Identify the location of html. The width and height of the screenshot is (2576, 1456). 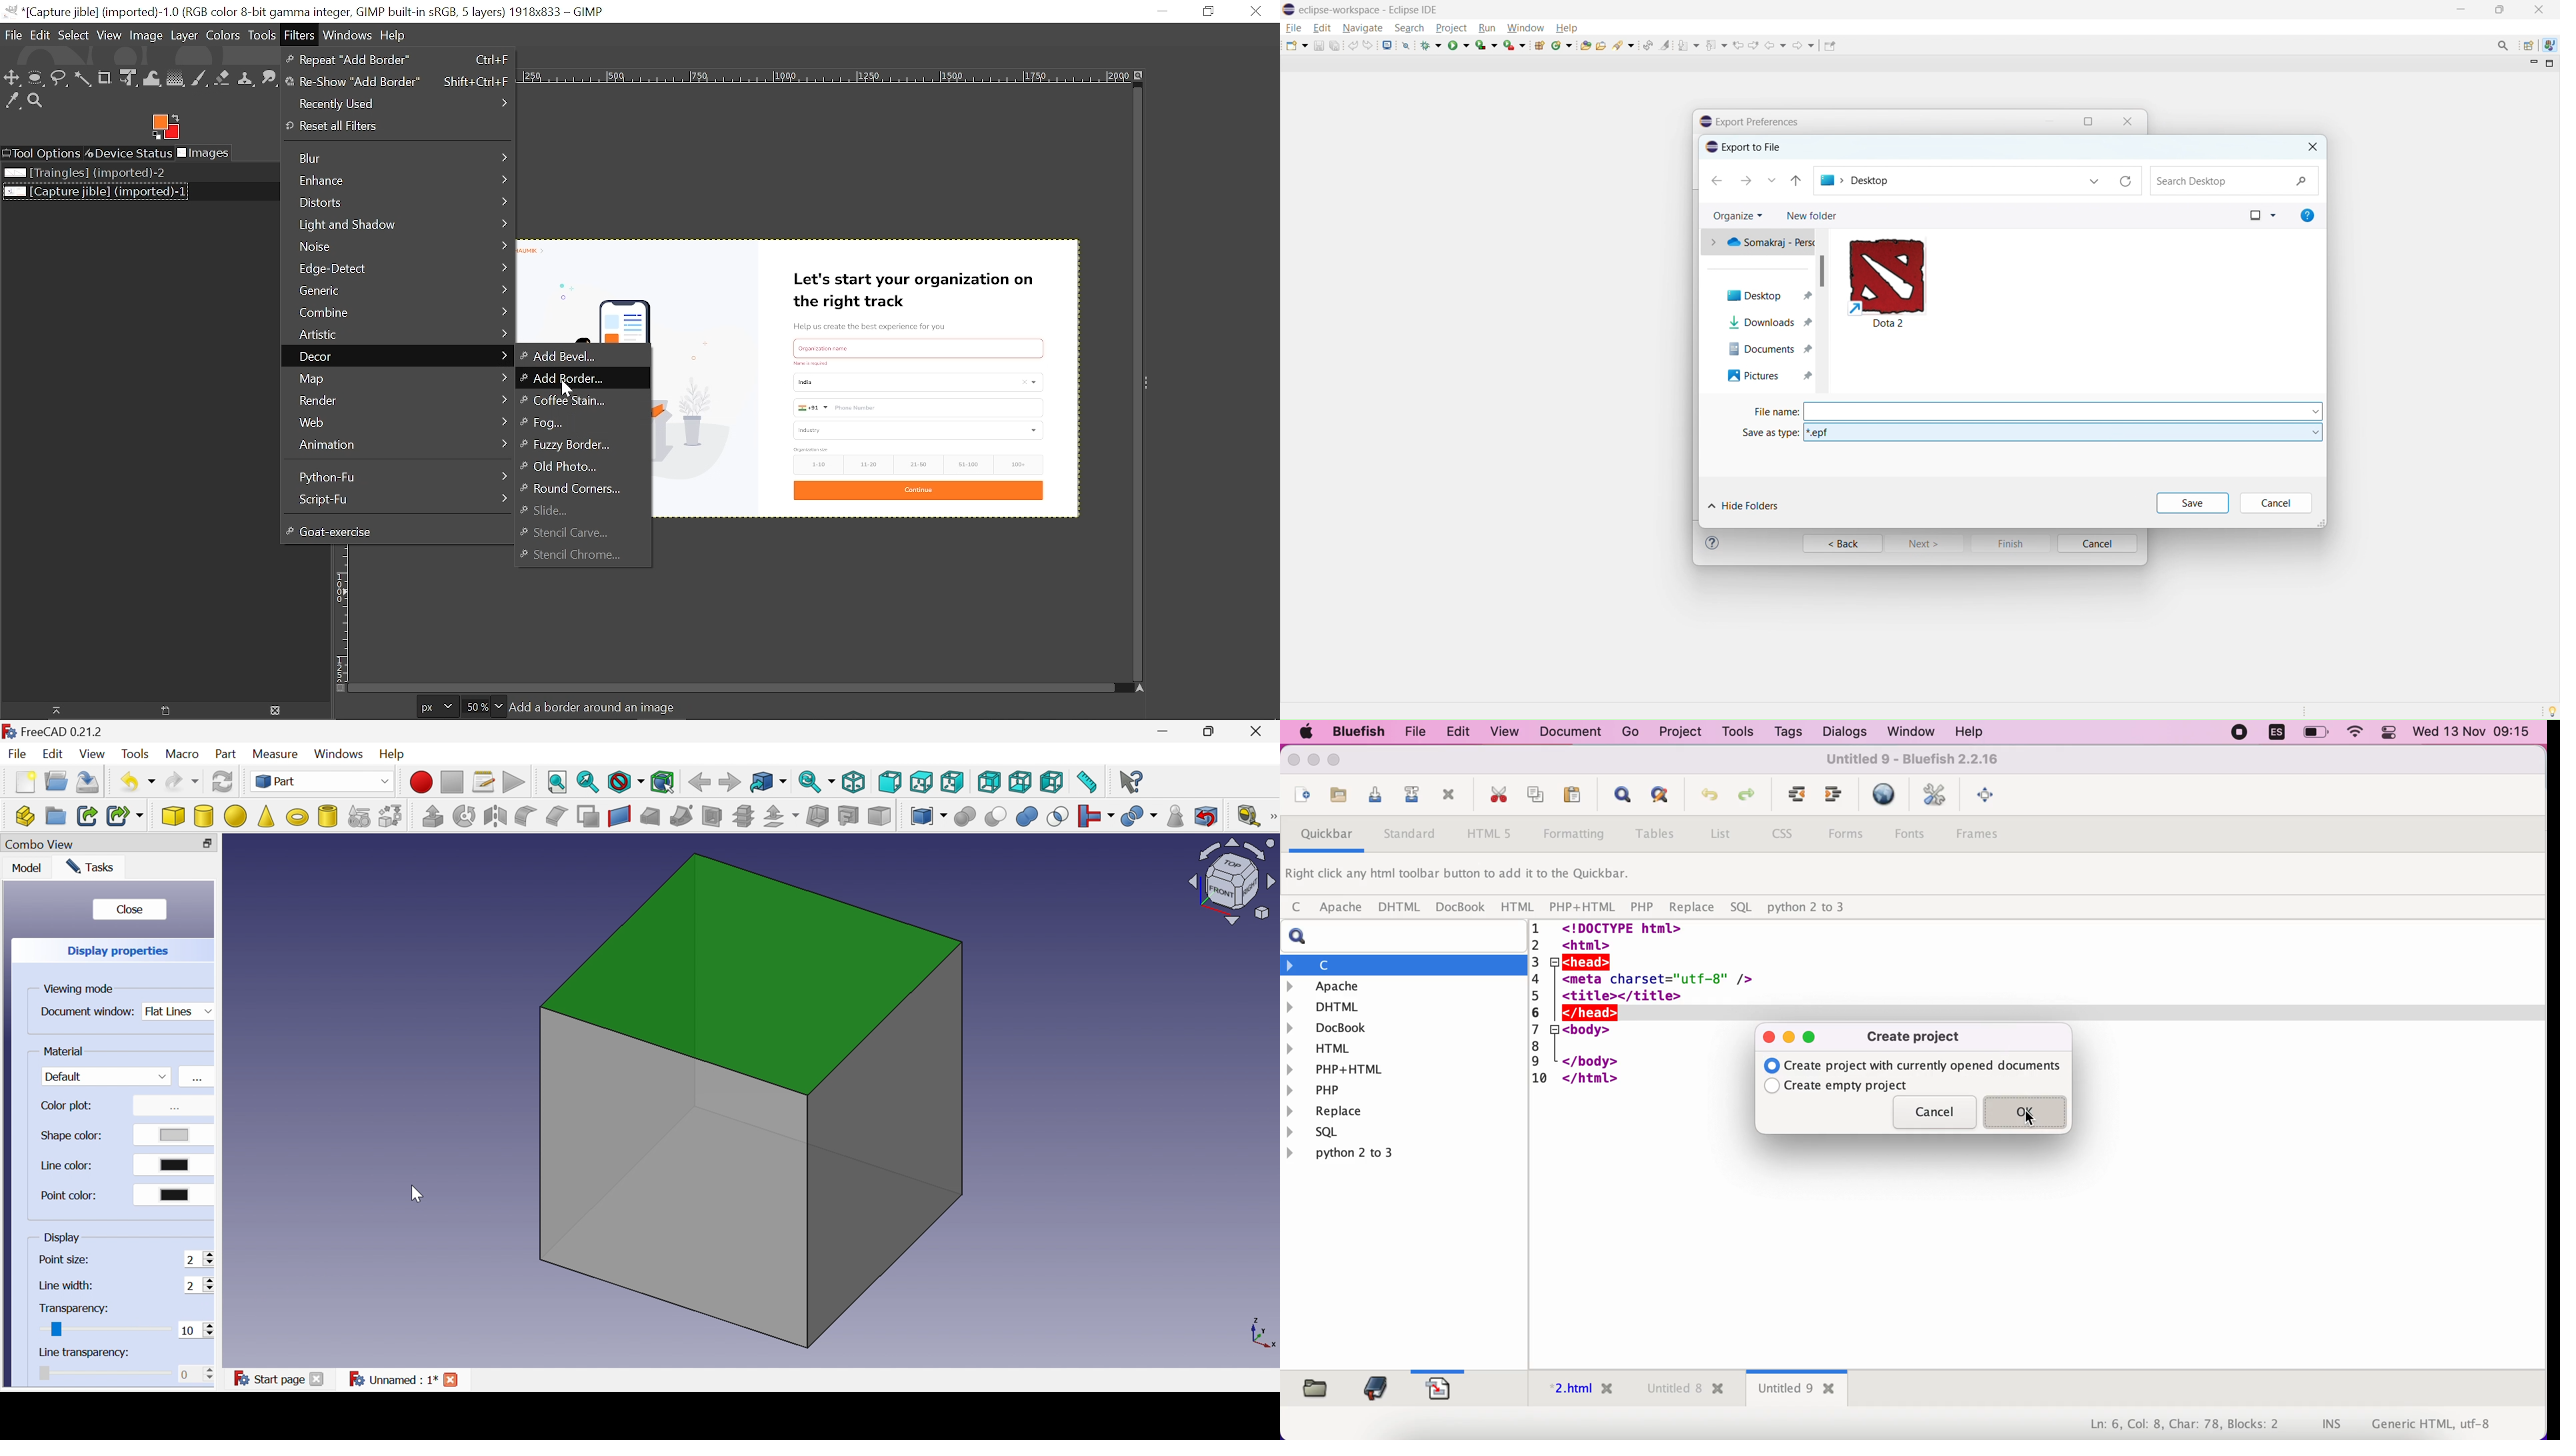
(1516, 906).